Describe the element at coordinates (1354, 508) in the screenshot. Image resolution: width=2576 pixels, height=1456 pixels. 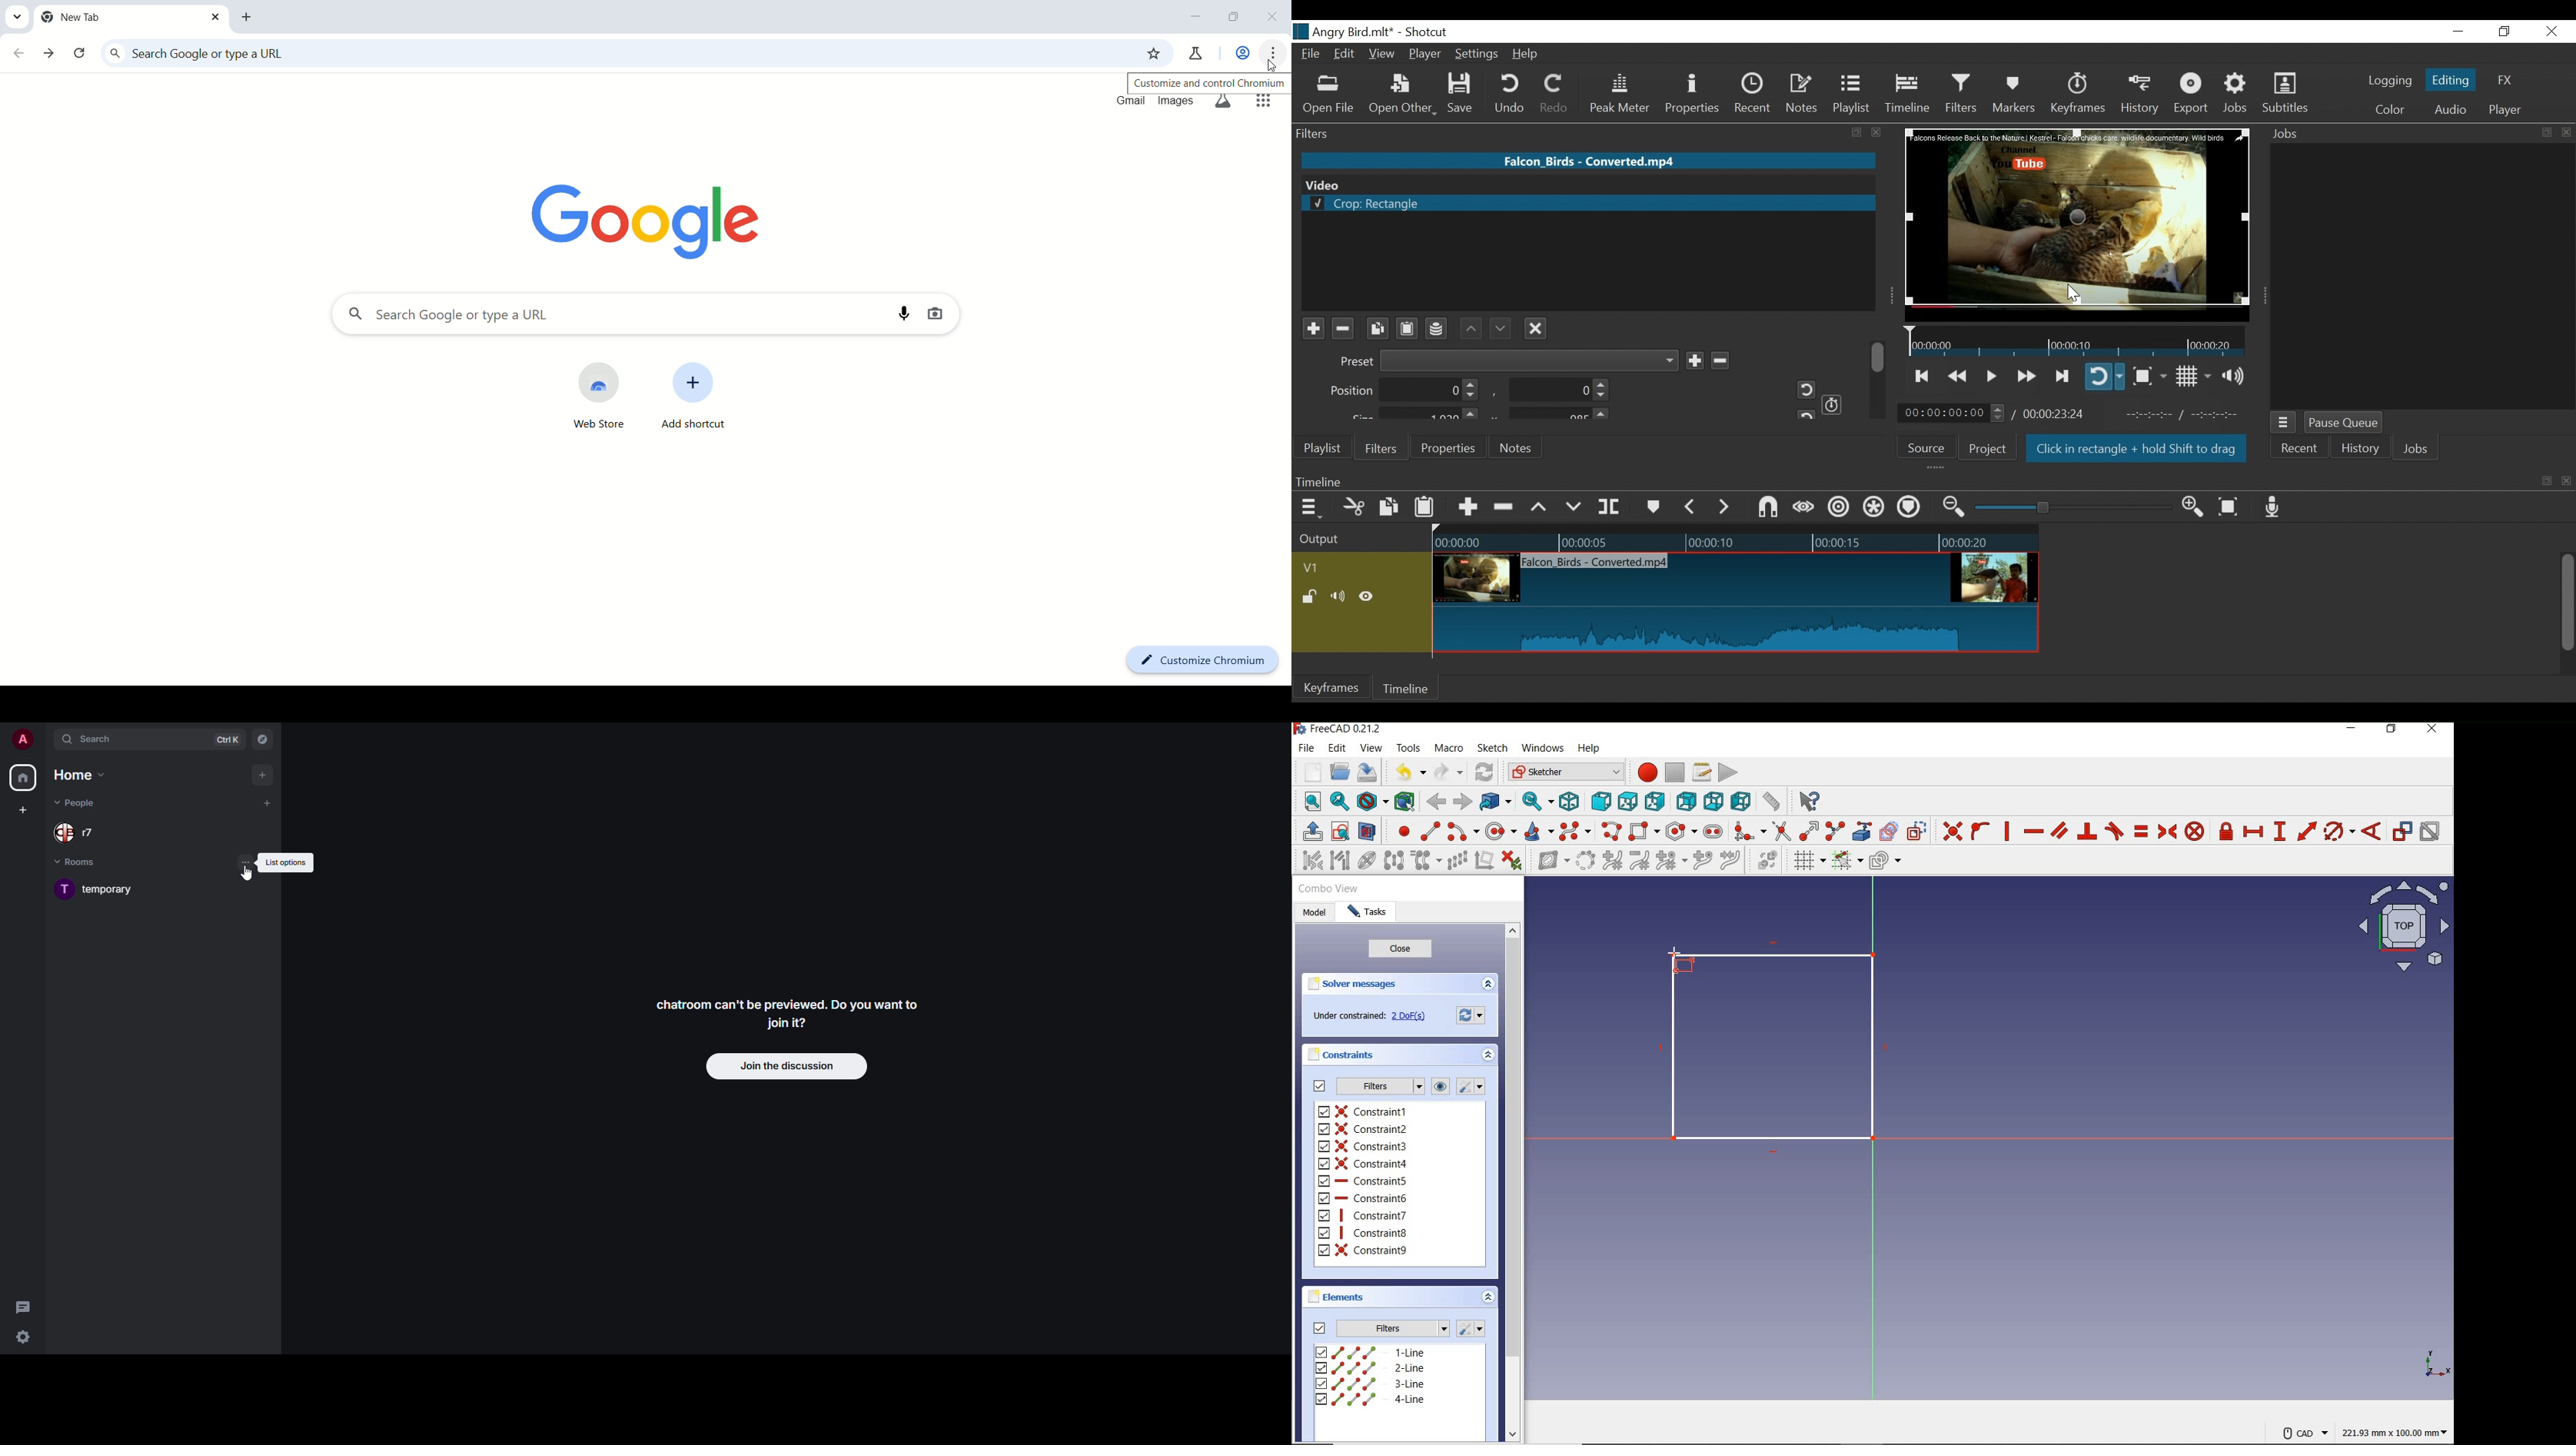
I see `Cut` at that location.